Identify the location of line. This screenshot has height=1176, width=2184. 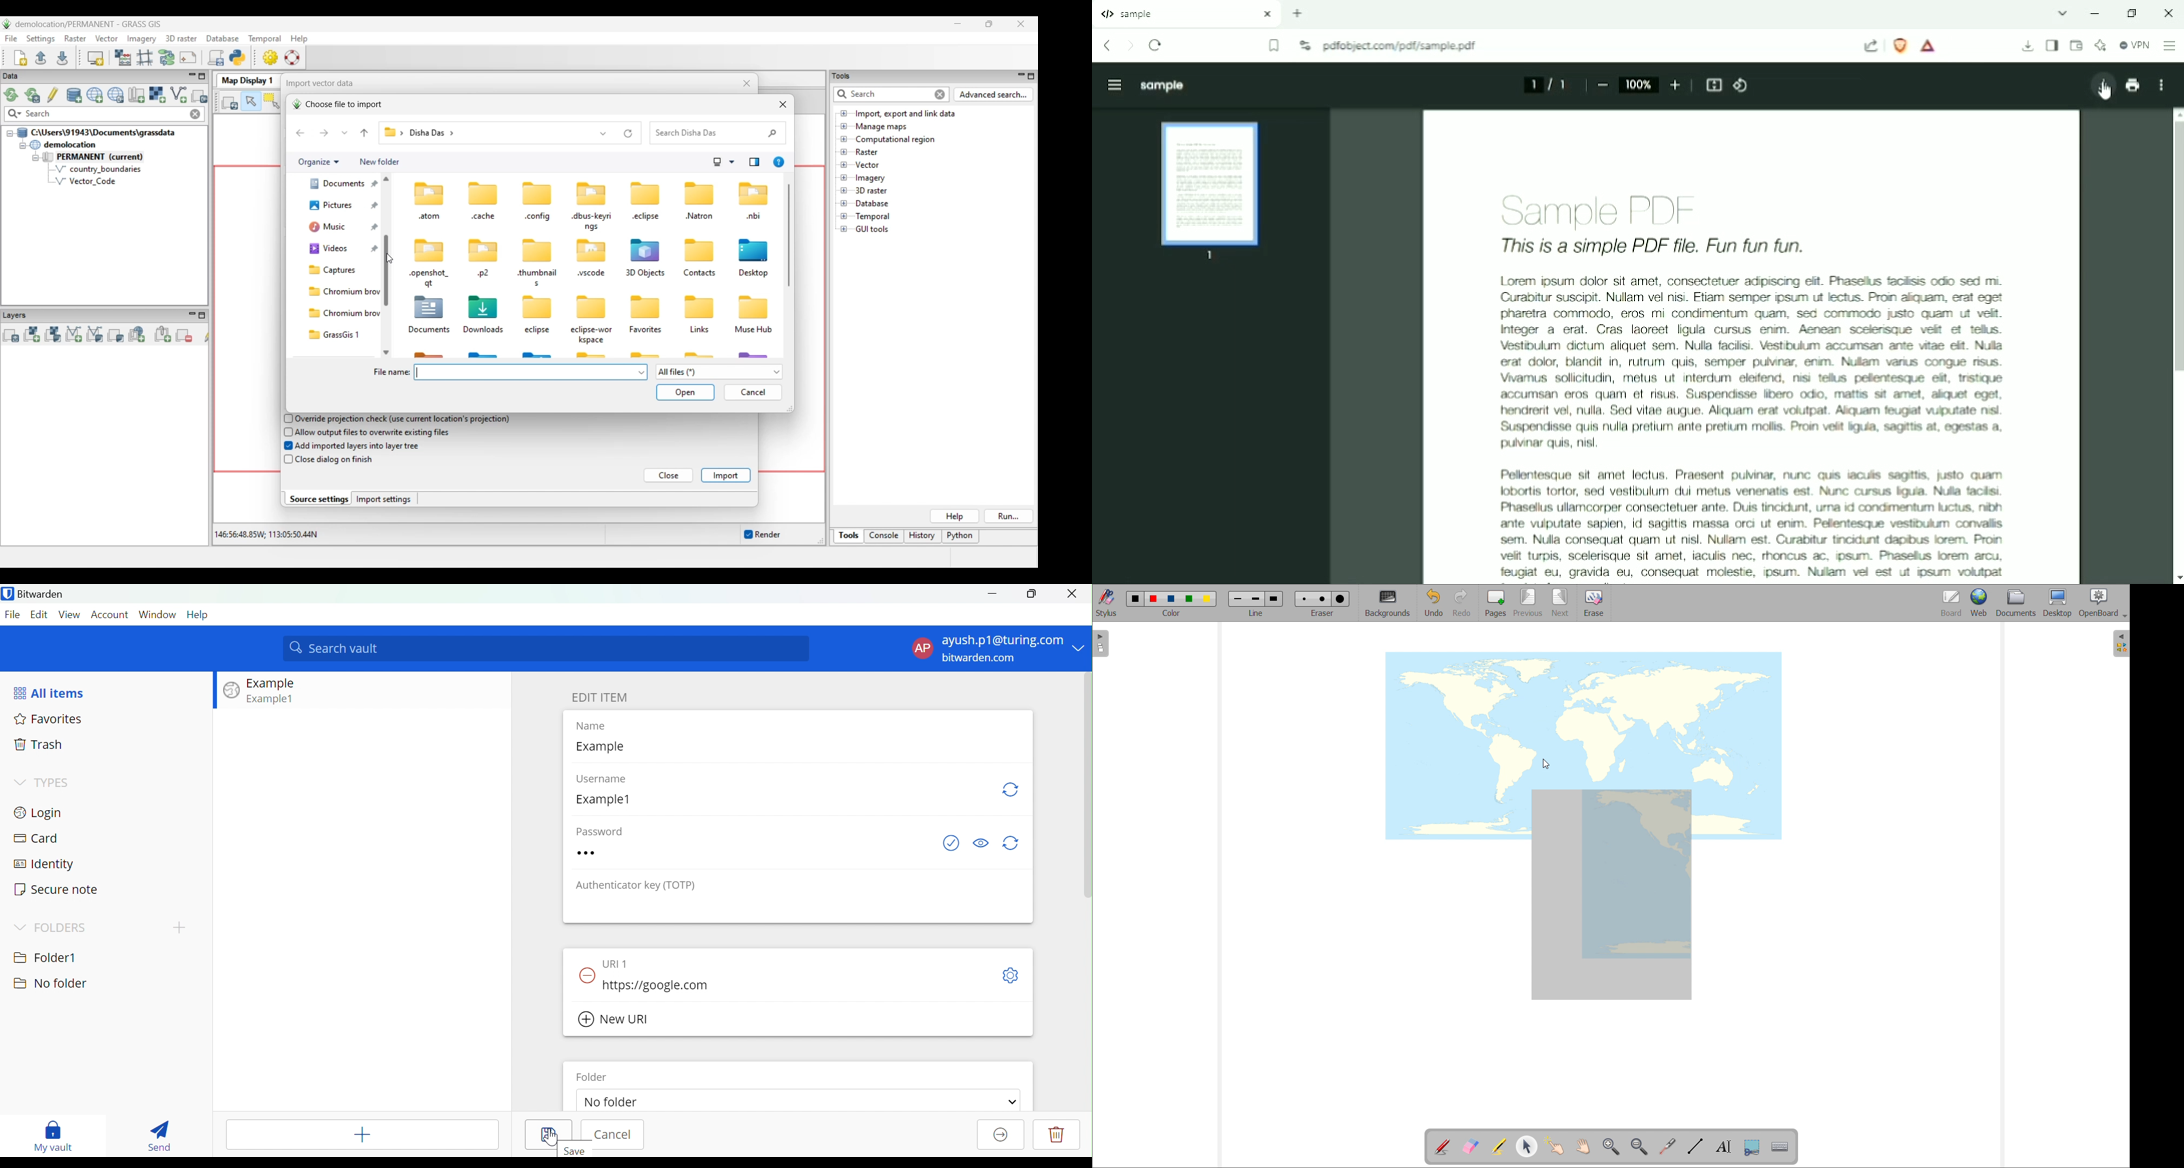
(1256, 613).